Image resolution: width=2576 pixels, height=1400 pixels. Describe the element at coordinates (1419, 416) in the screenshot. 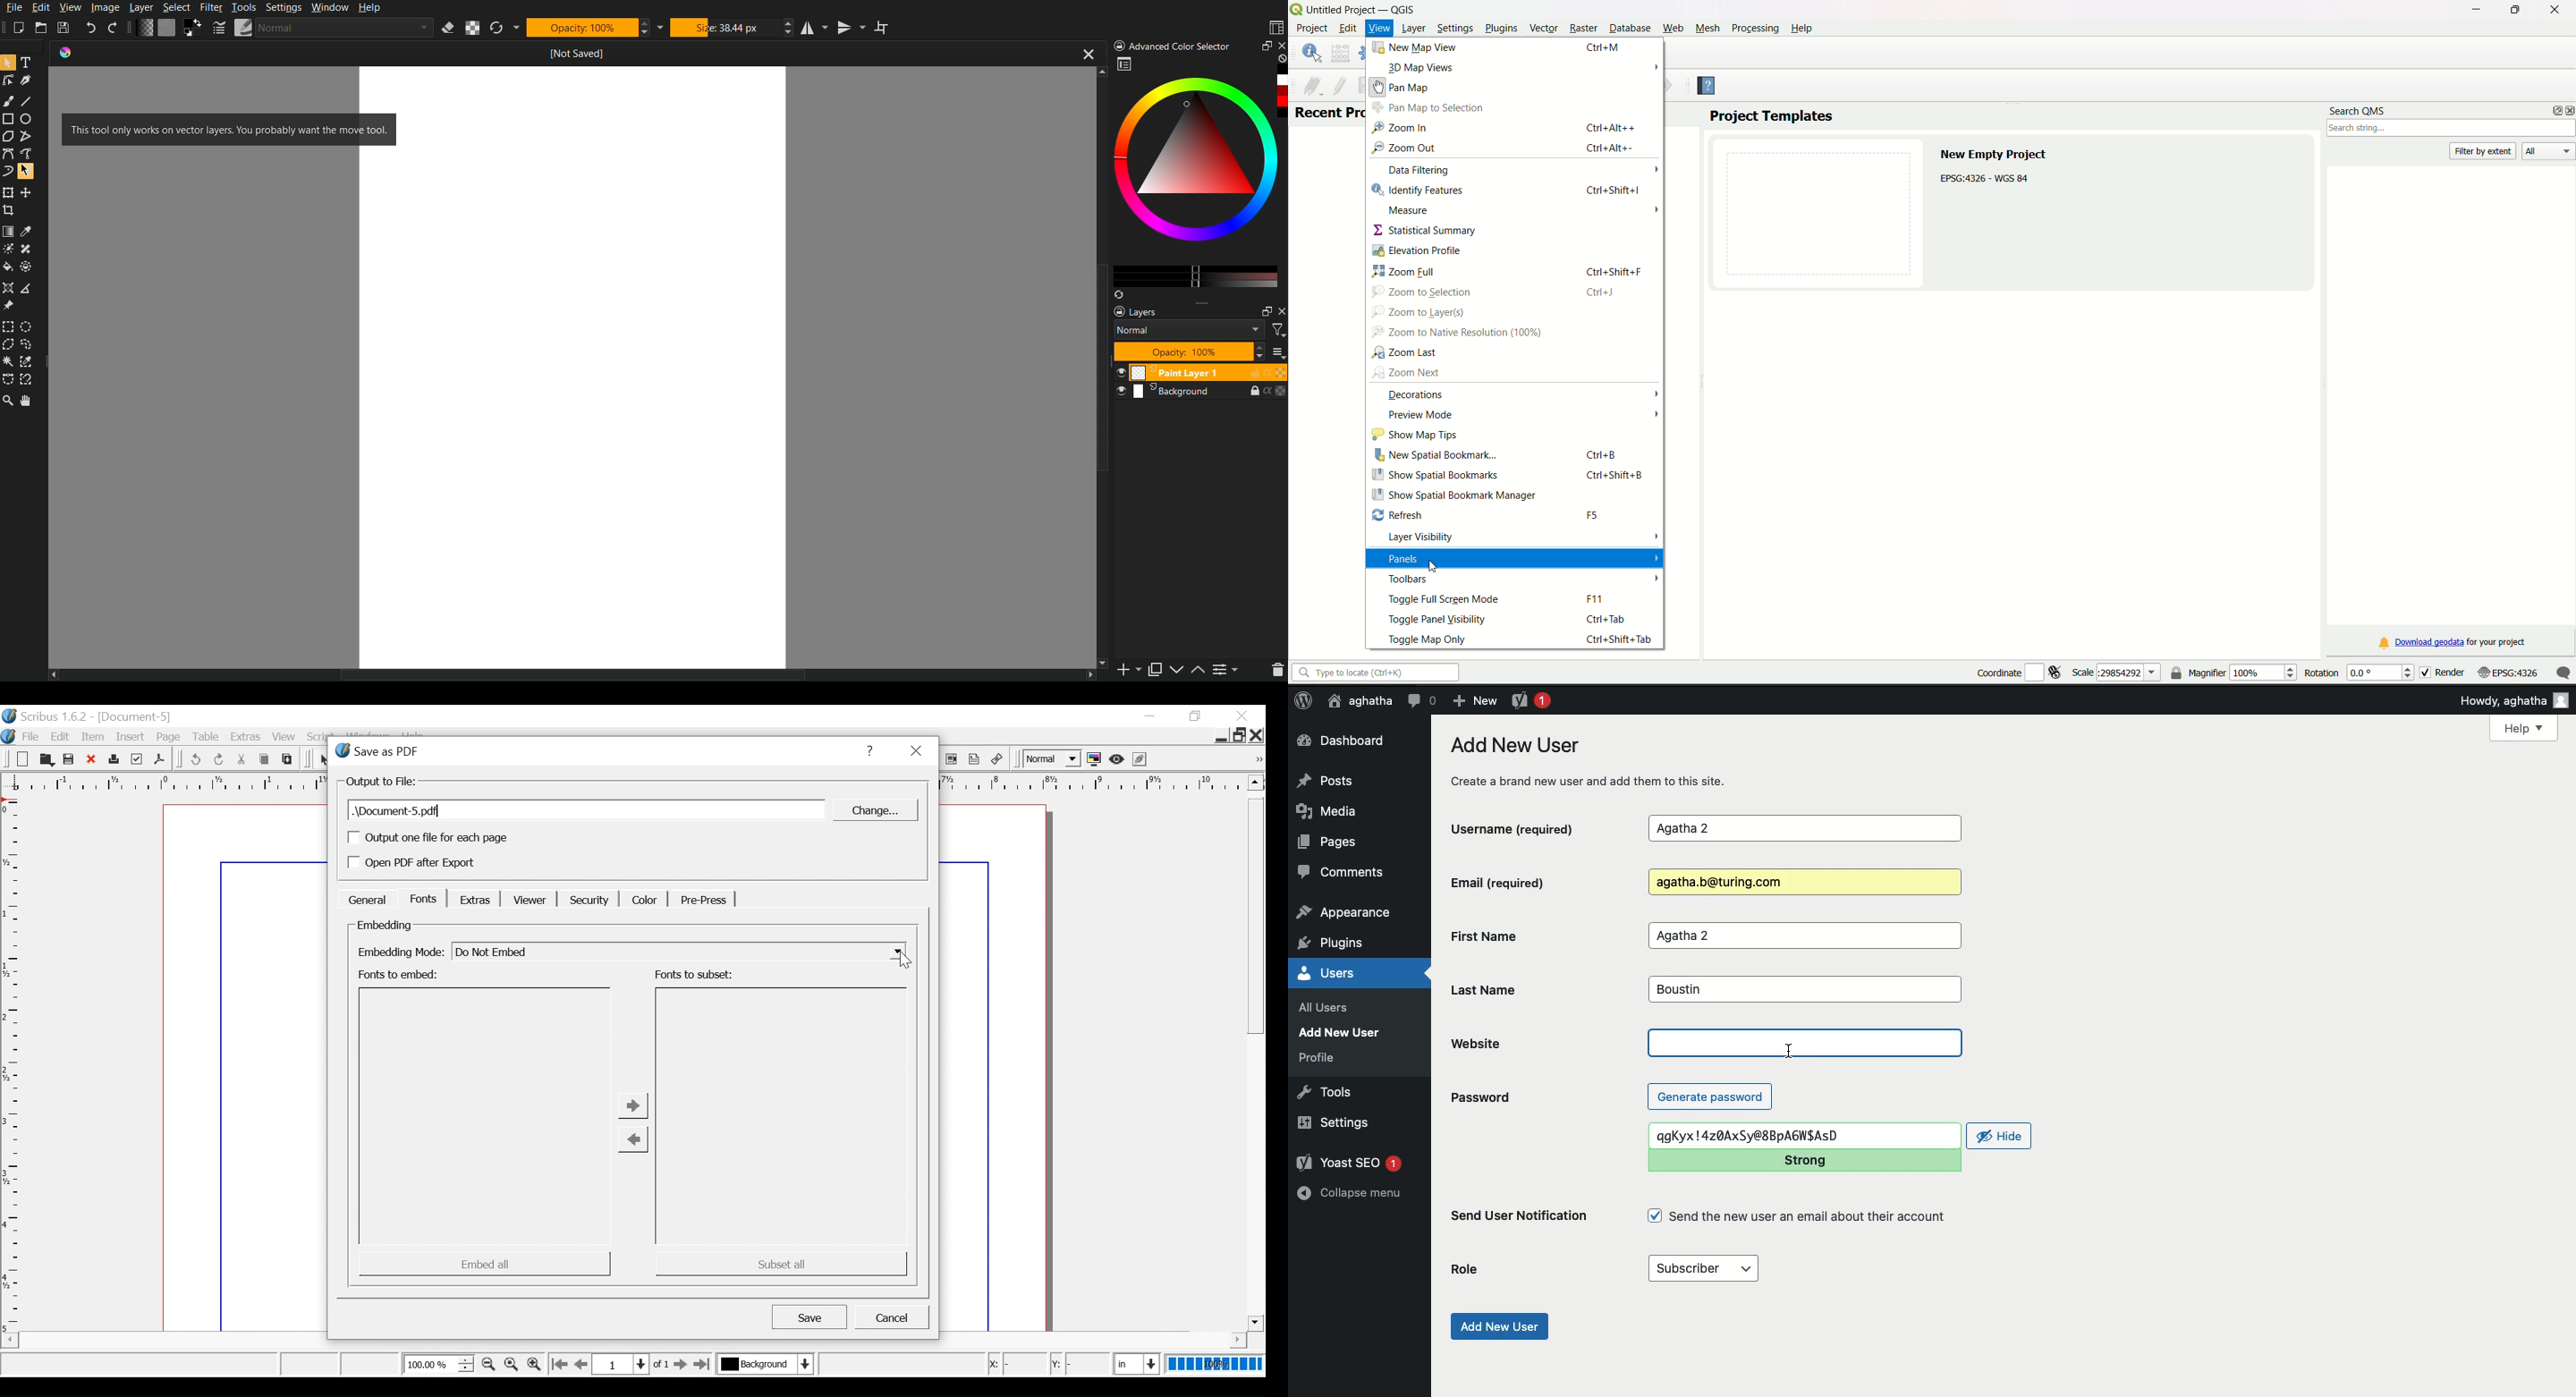

I see `preview mode` at that location.